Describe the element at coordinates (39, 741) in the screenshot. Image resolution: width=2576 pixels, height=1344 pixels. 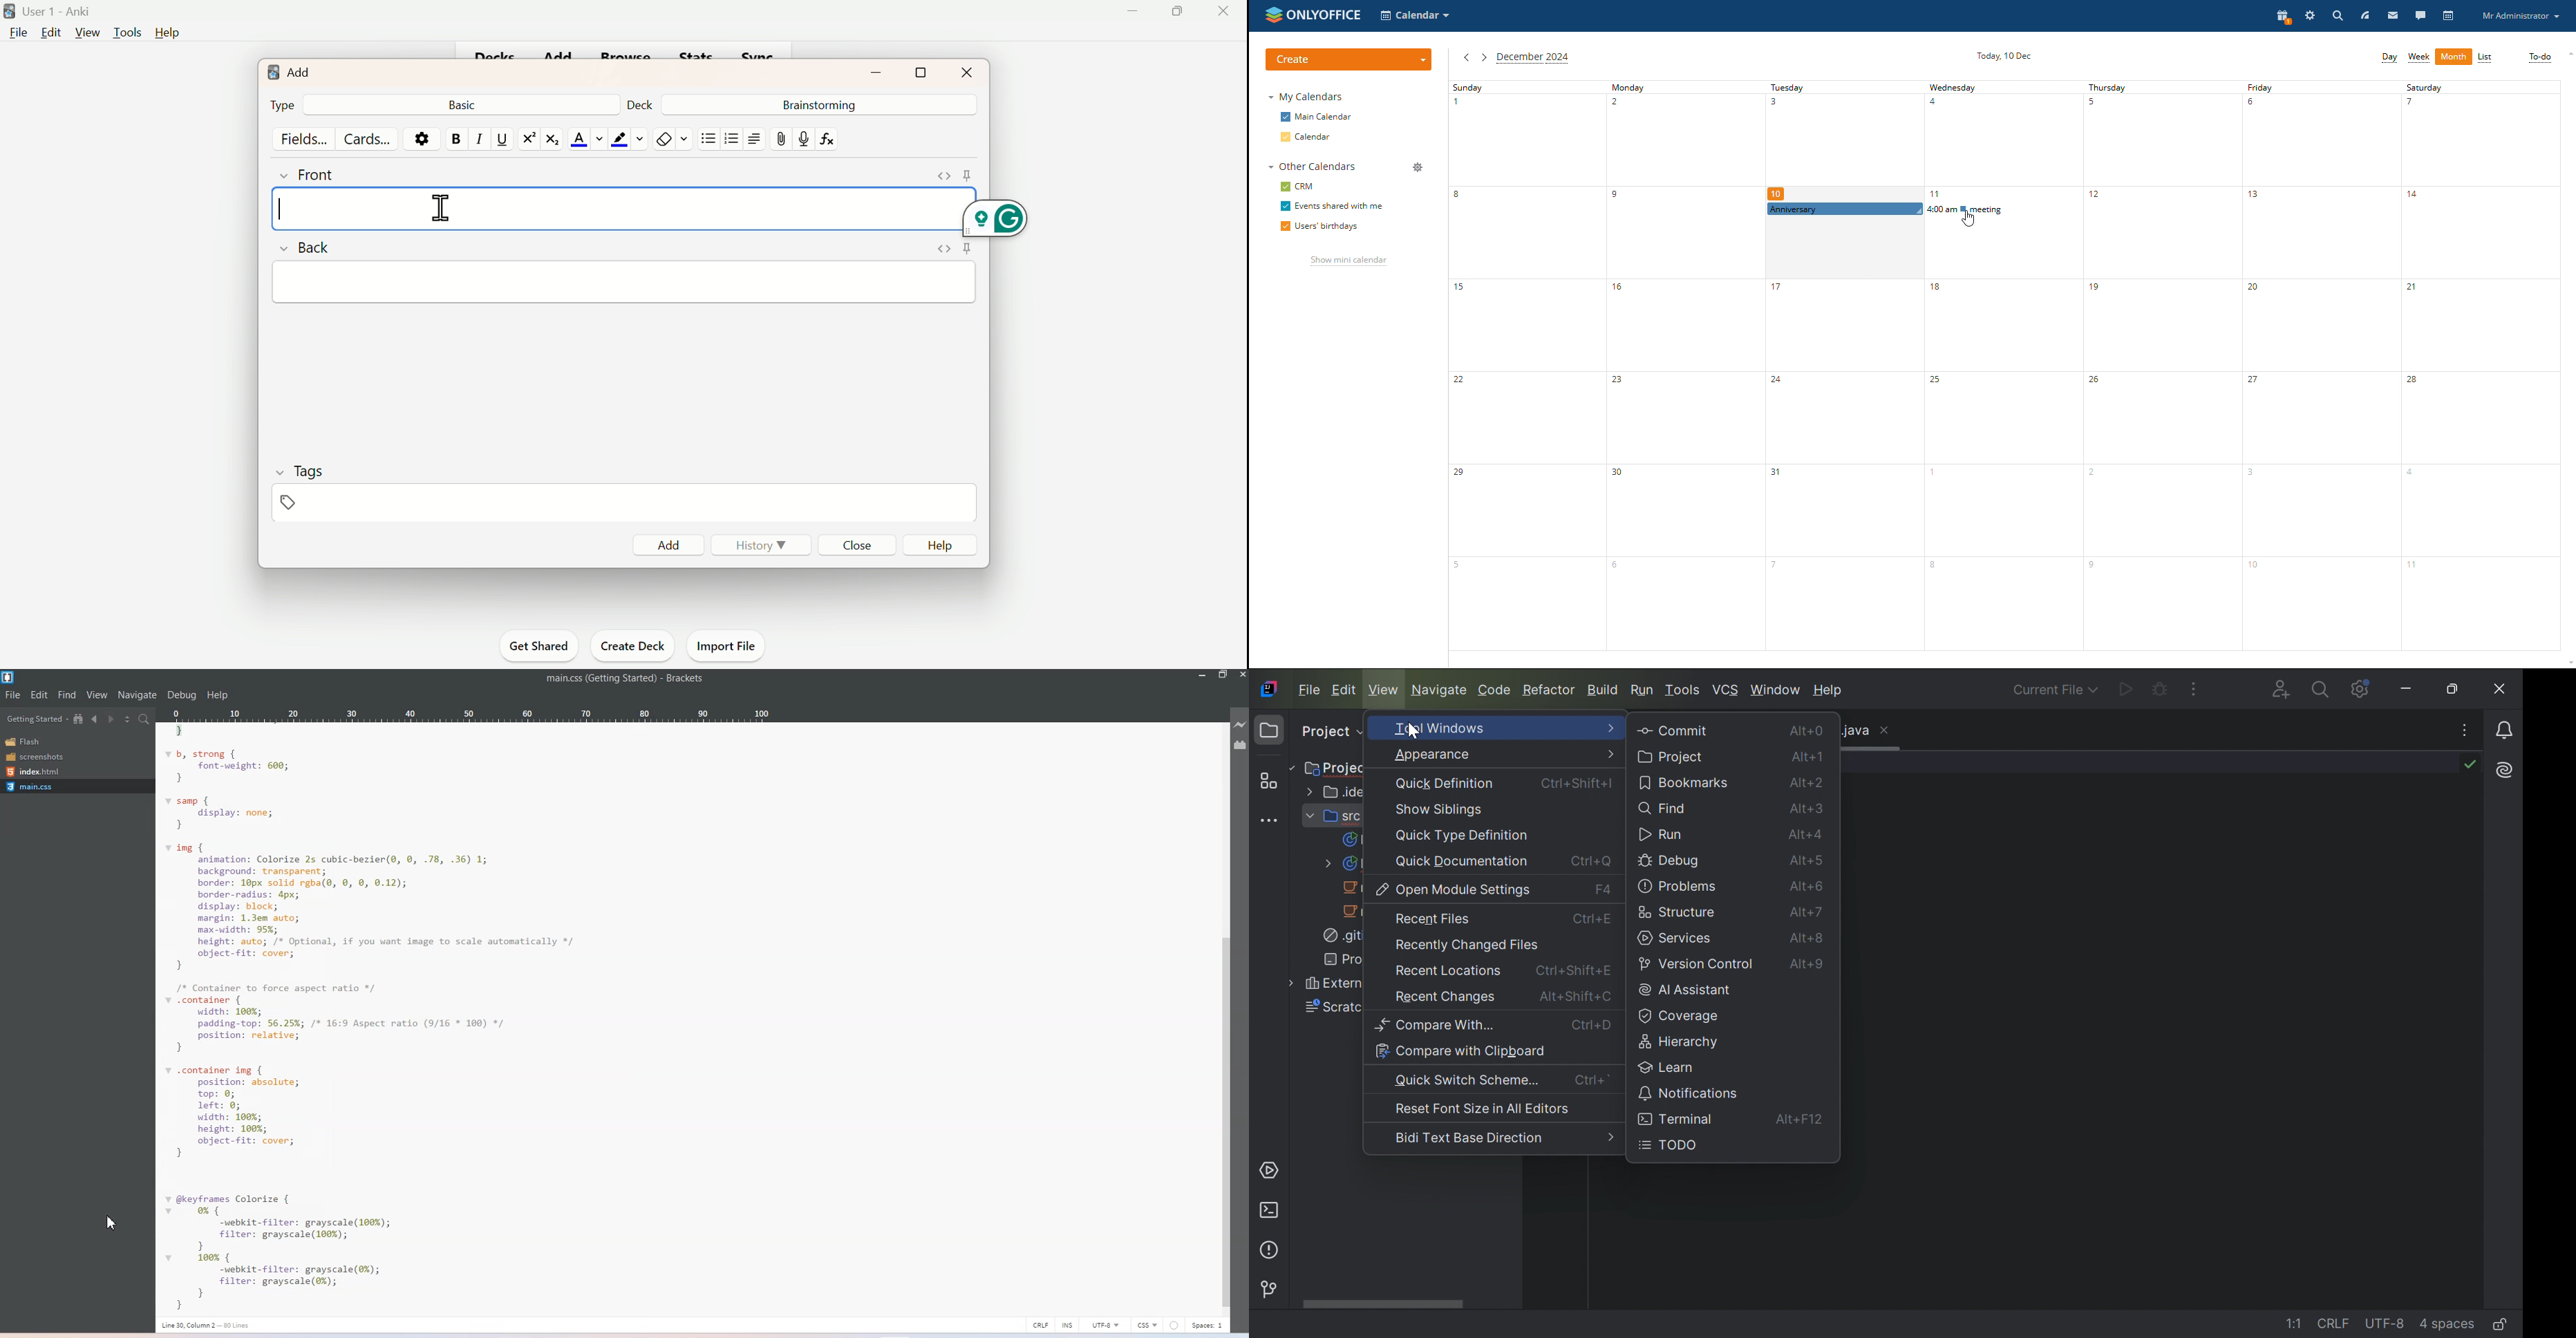
I see `Flash` at that location.